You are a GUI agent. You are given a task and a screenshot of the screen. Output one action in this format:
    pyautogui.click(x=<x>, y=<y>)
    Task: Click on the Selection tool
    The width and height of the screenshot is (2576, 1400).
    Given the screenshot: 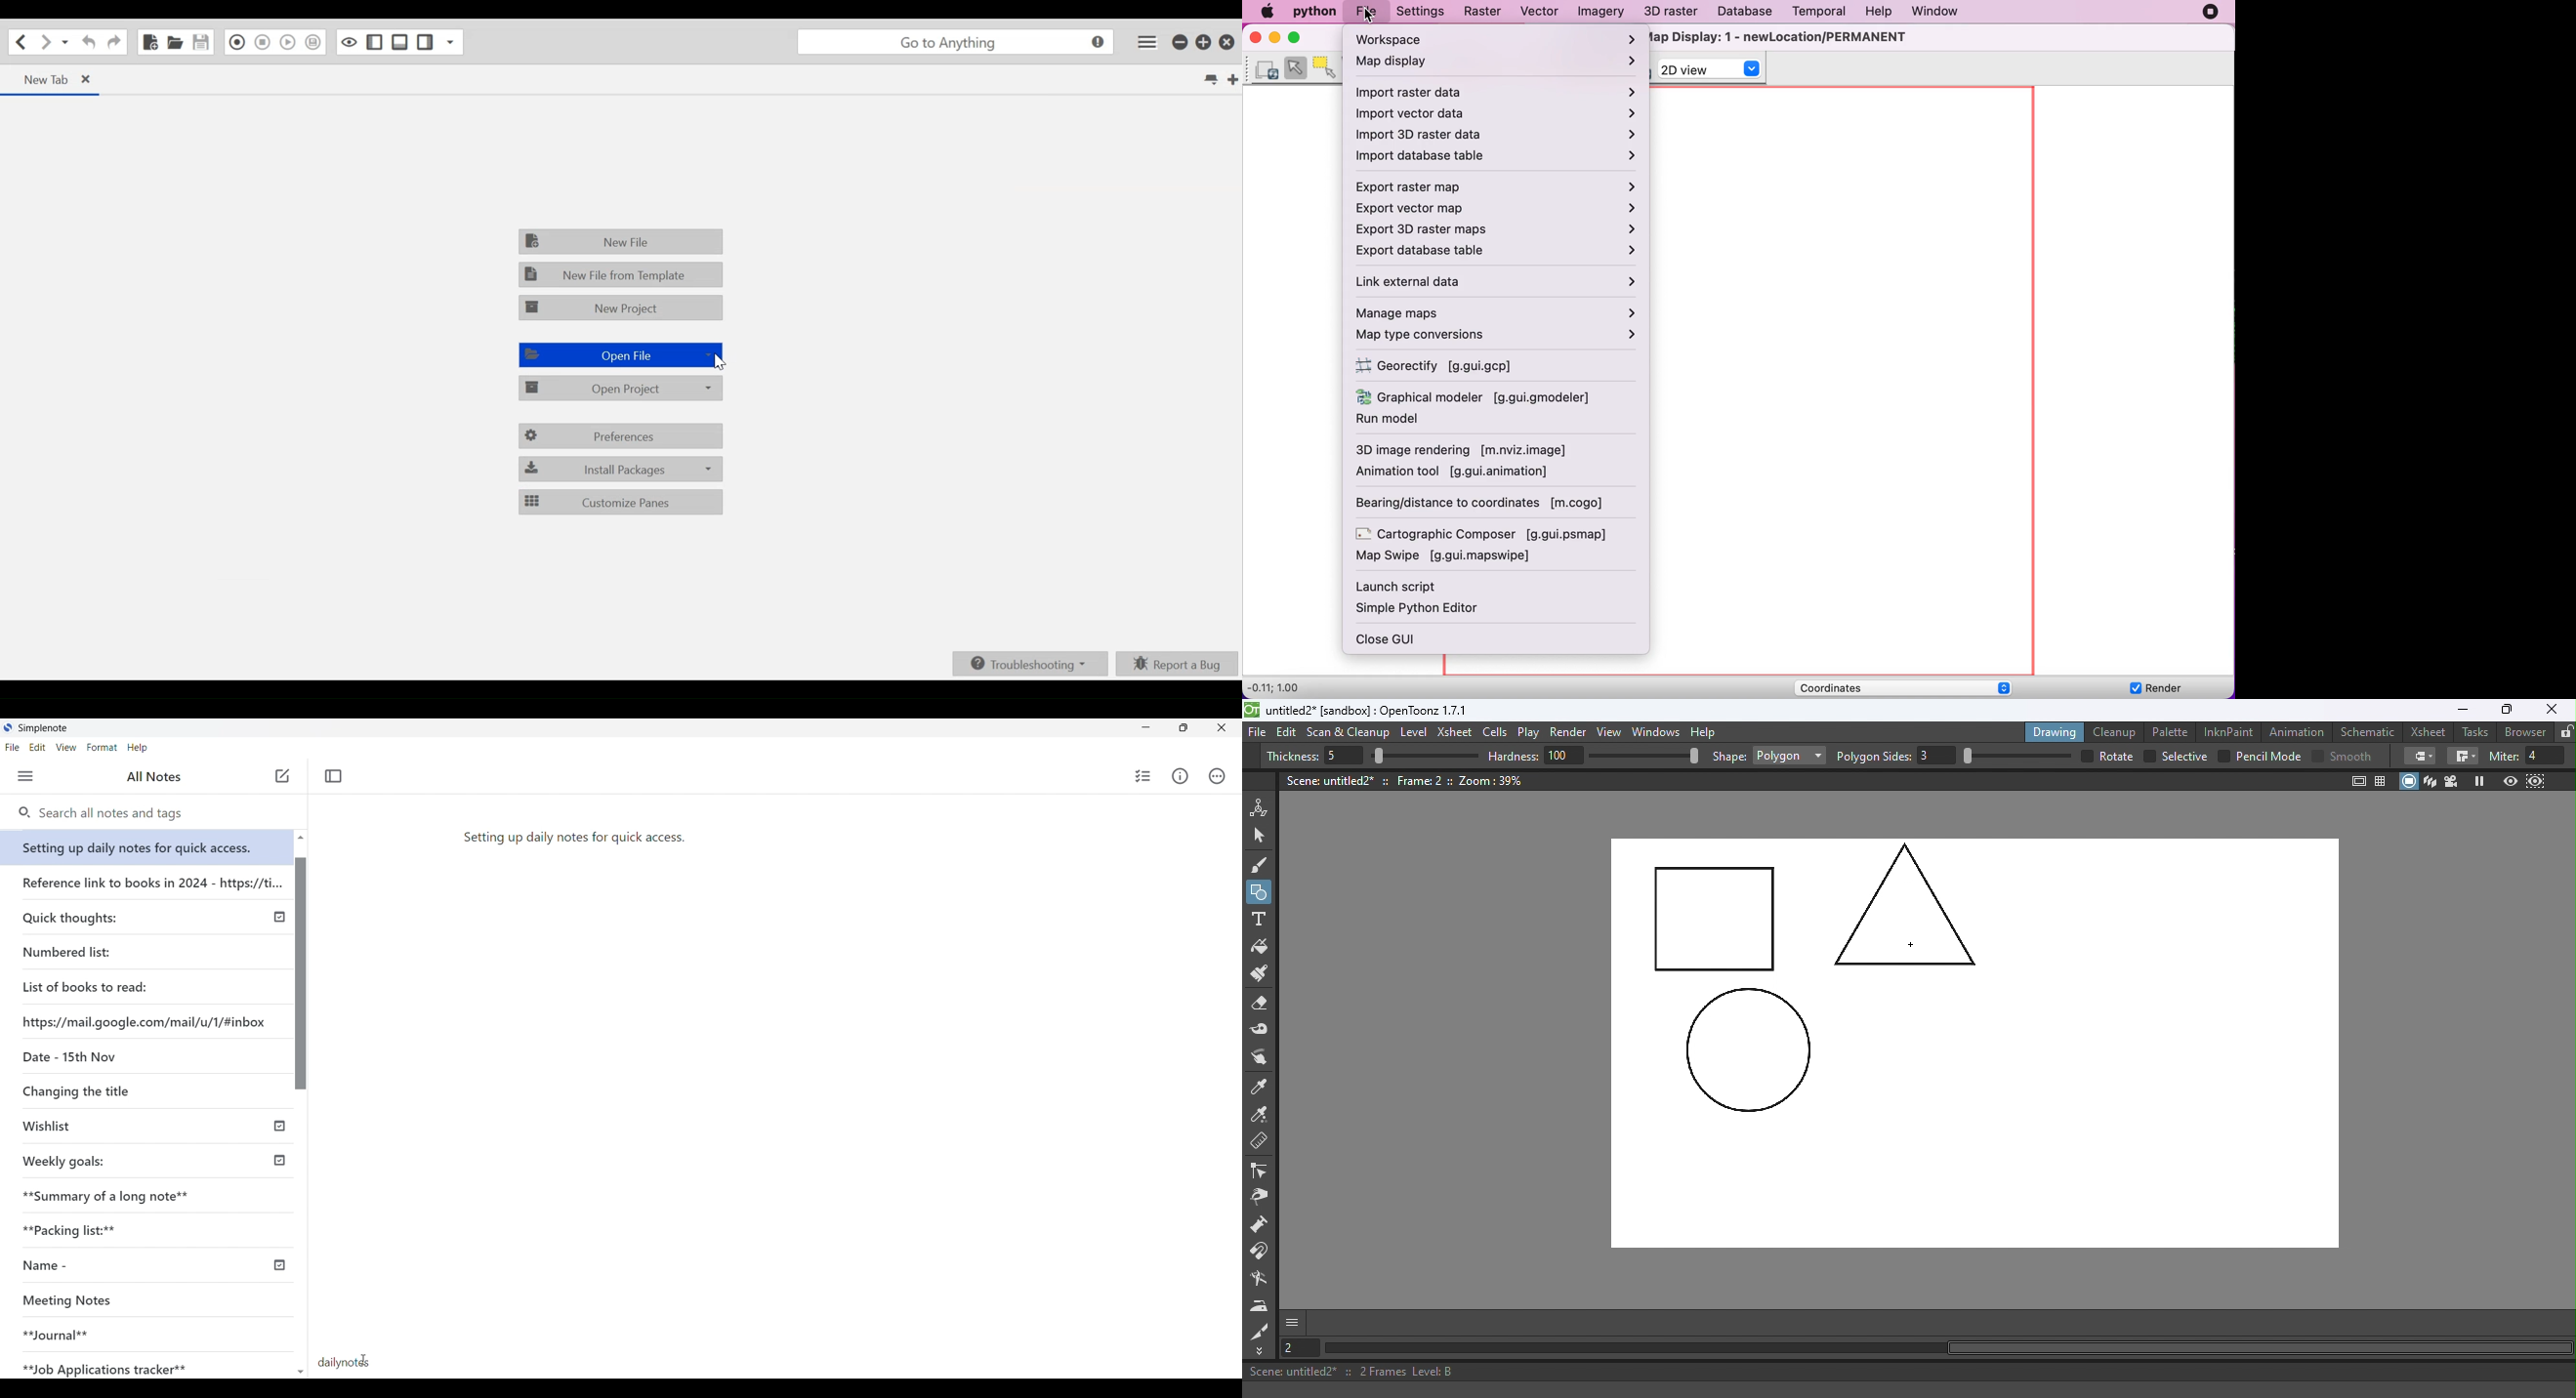 What is the action you would take?
    pyautogui.click(x=1263, y=835)
    